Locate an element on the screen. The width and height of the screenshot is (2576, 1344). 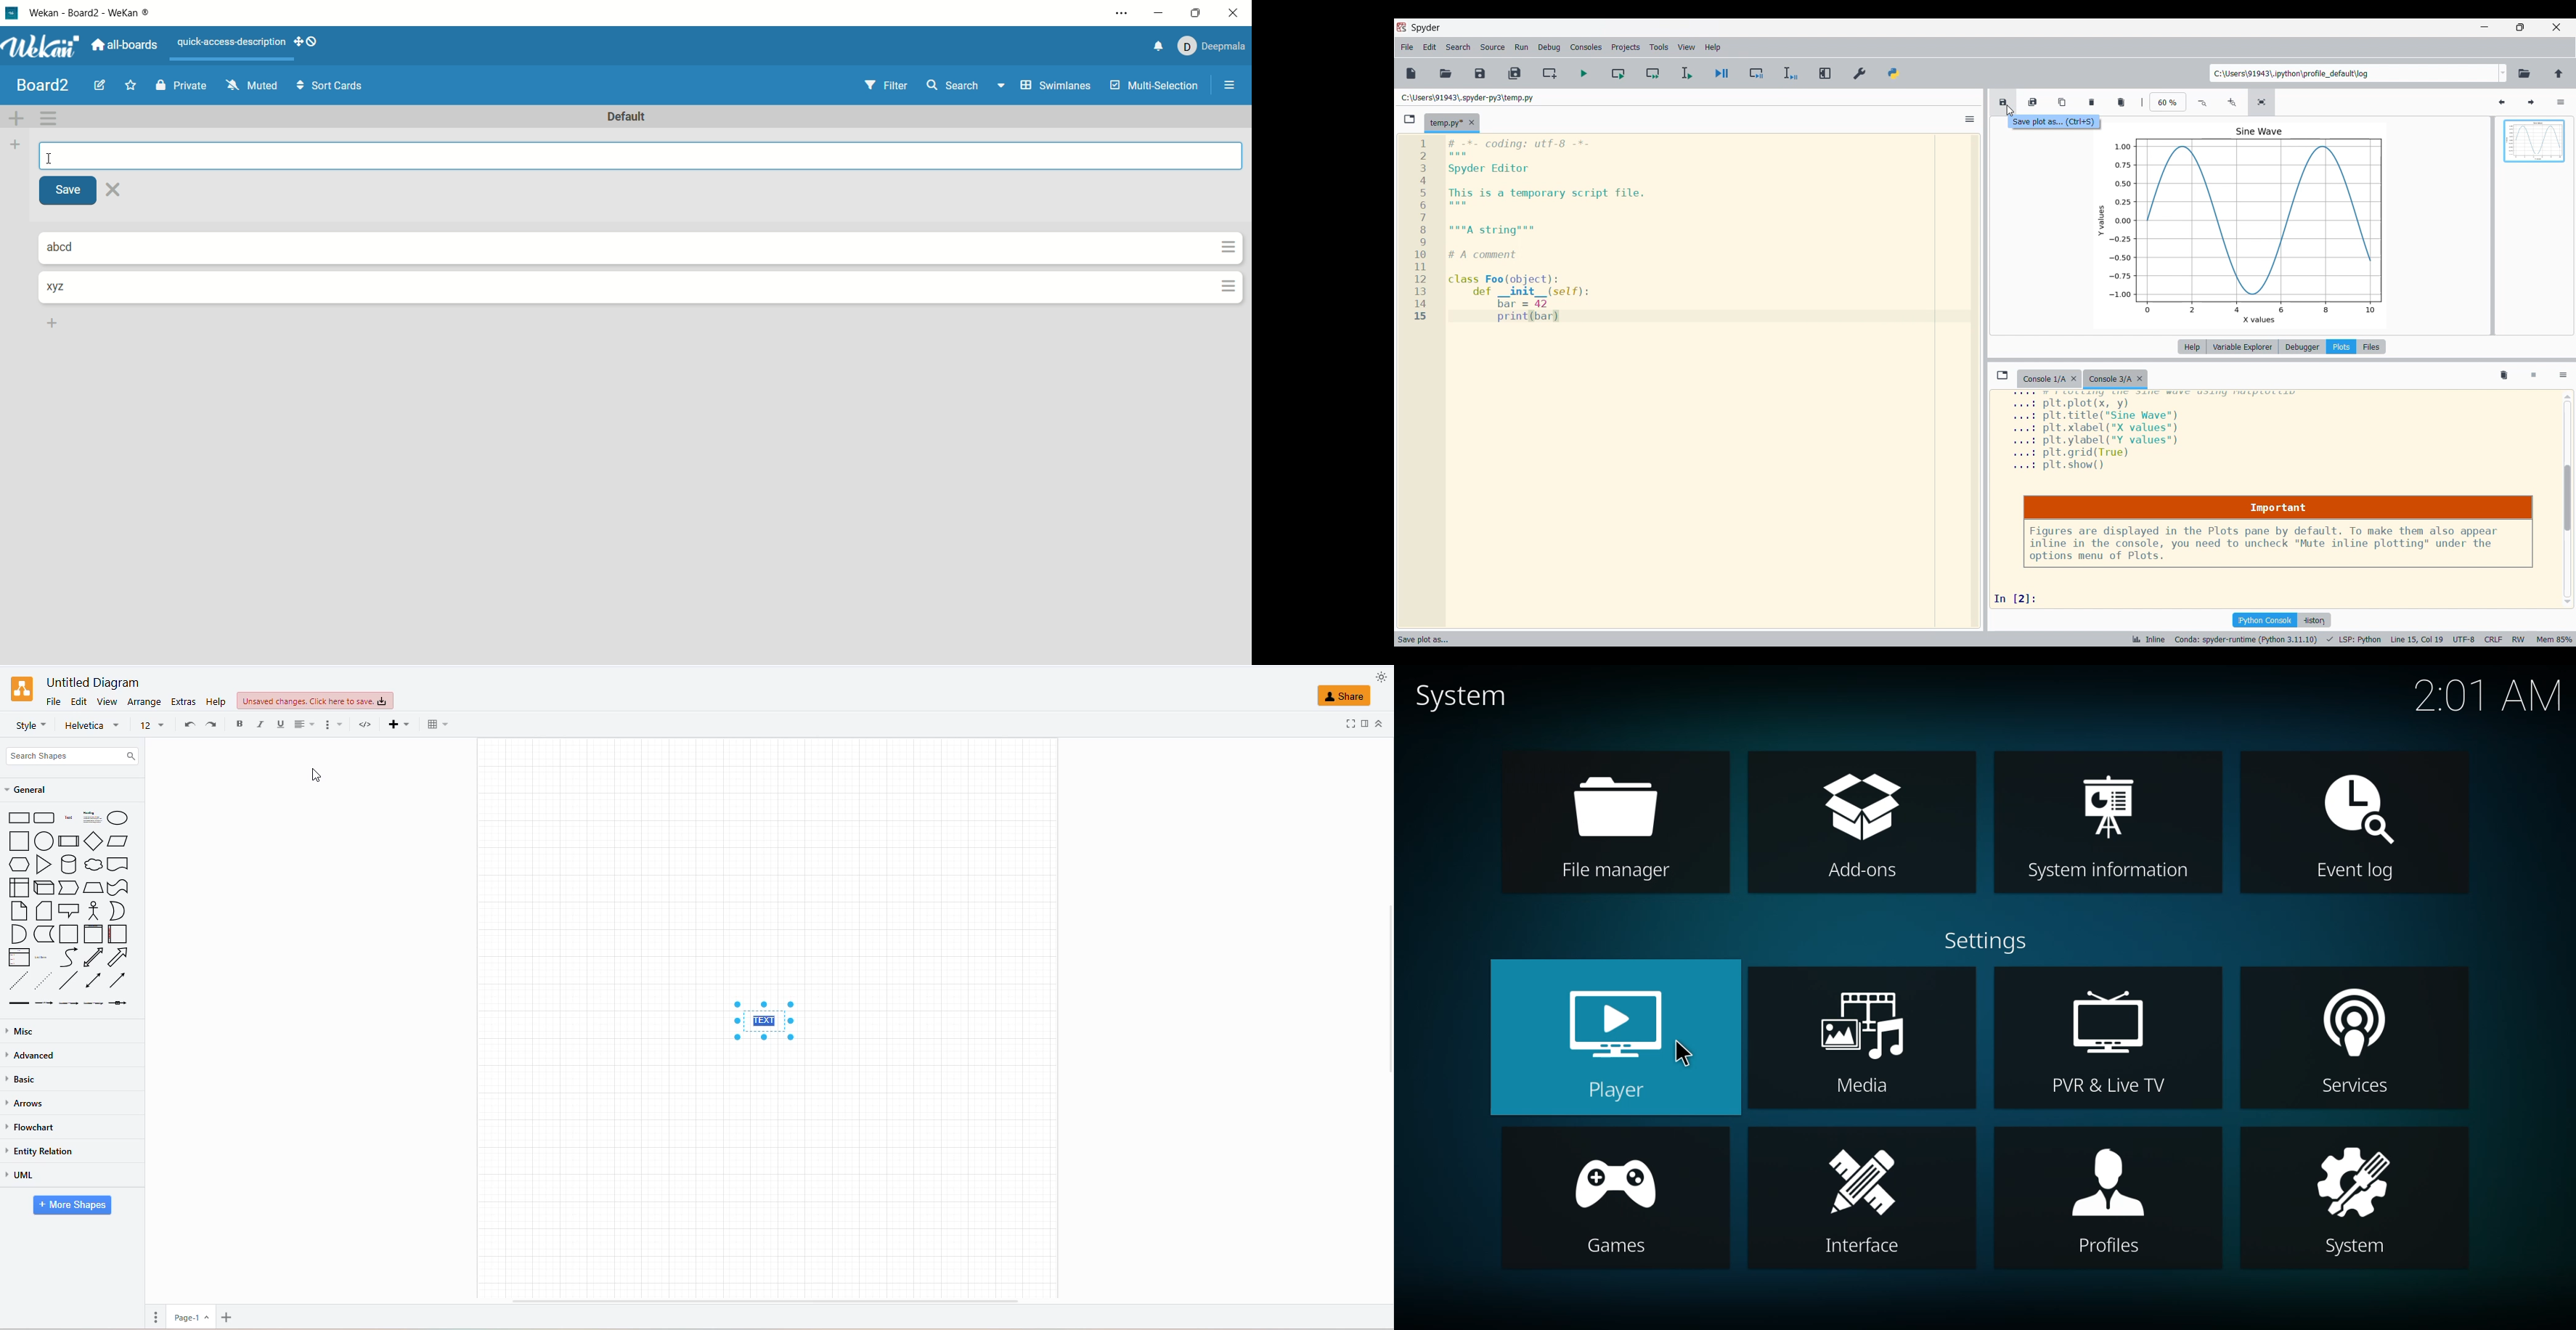
all boards is located at coordinates (126, 43).